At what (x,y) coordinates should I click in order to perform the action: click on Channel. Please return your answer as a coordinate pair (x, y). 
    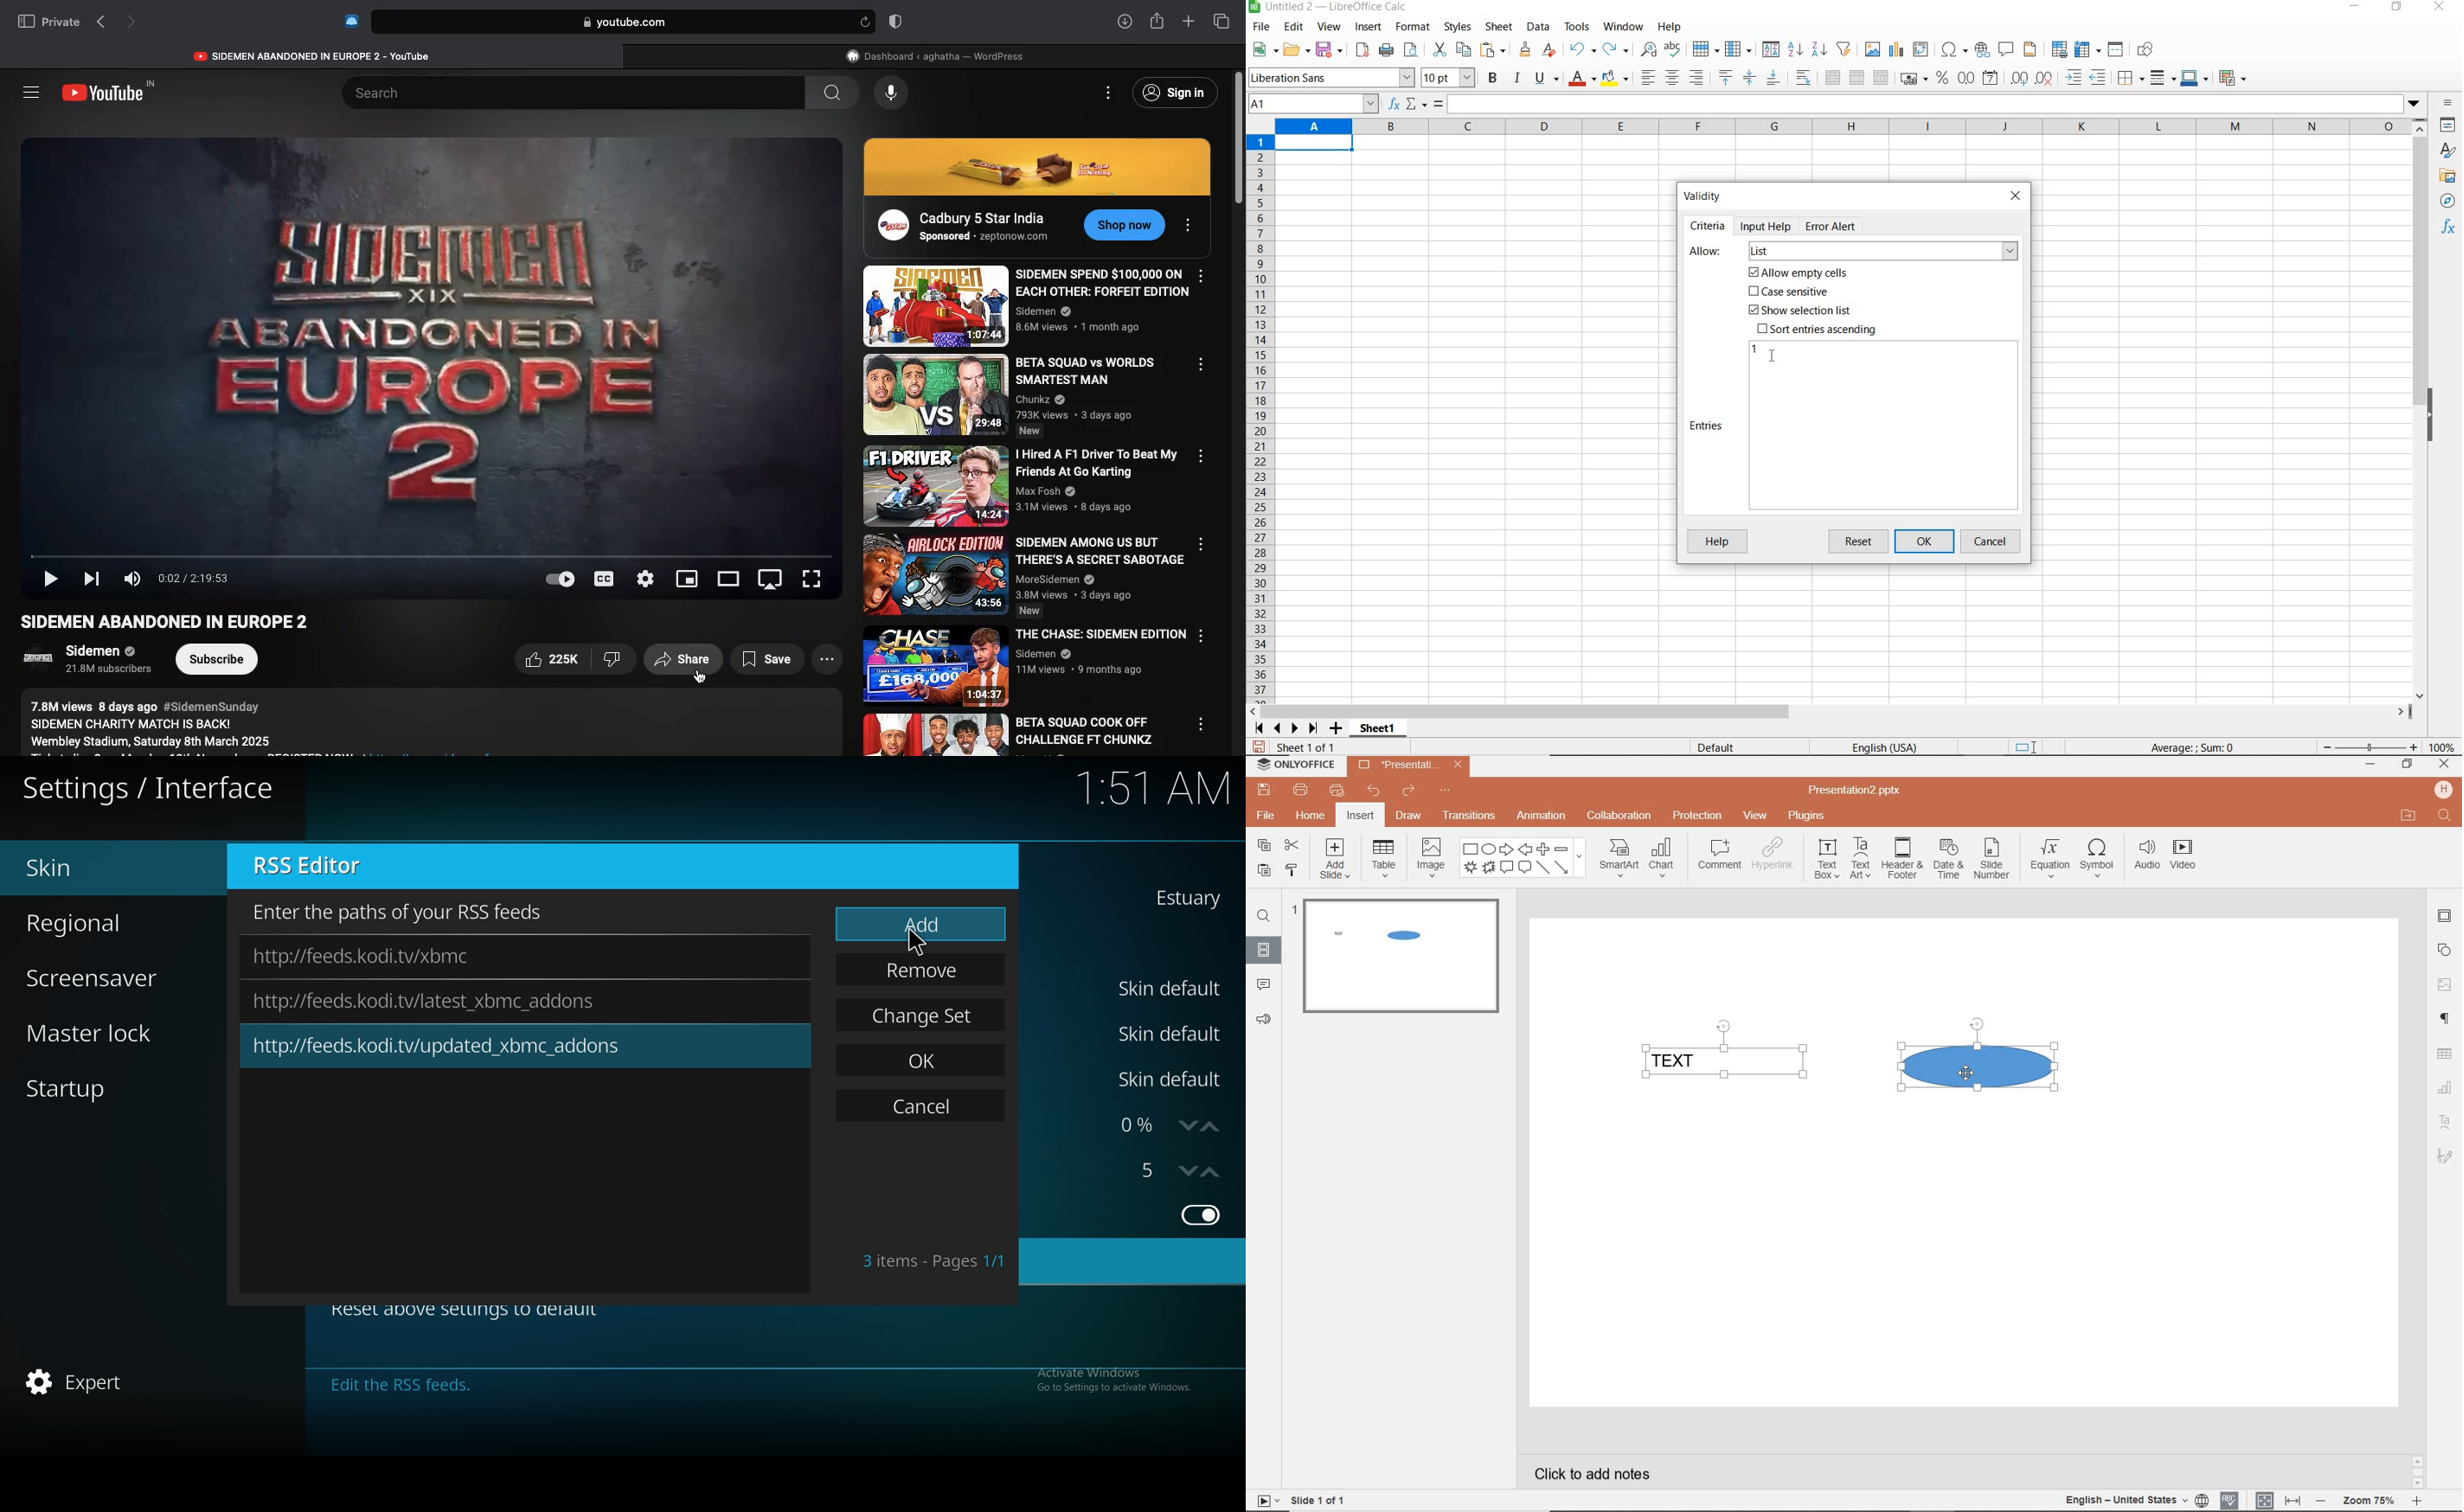
    Looking at the image, I should click on (78, 662).